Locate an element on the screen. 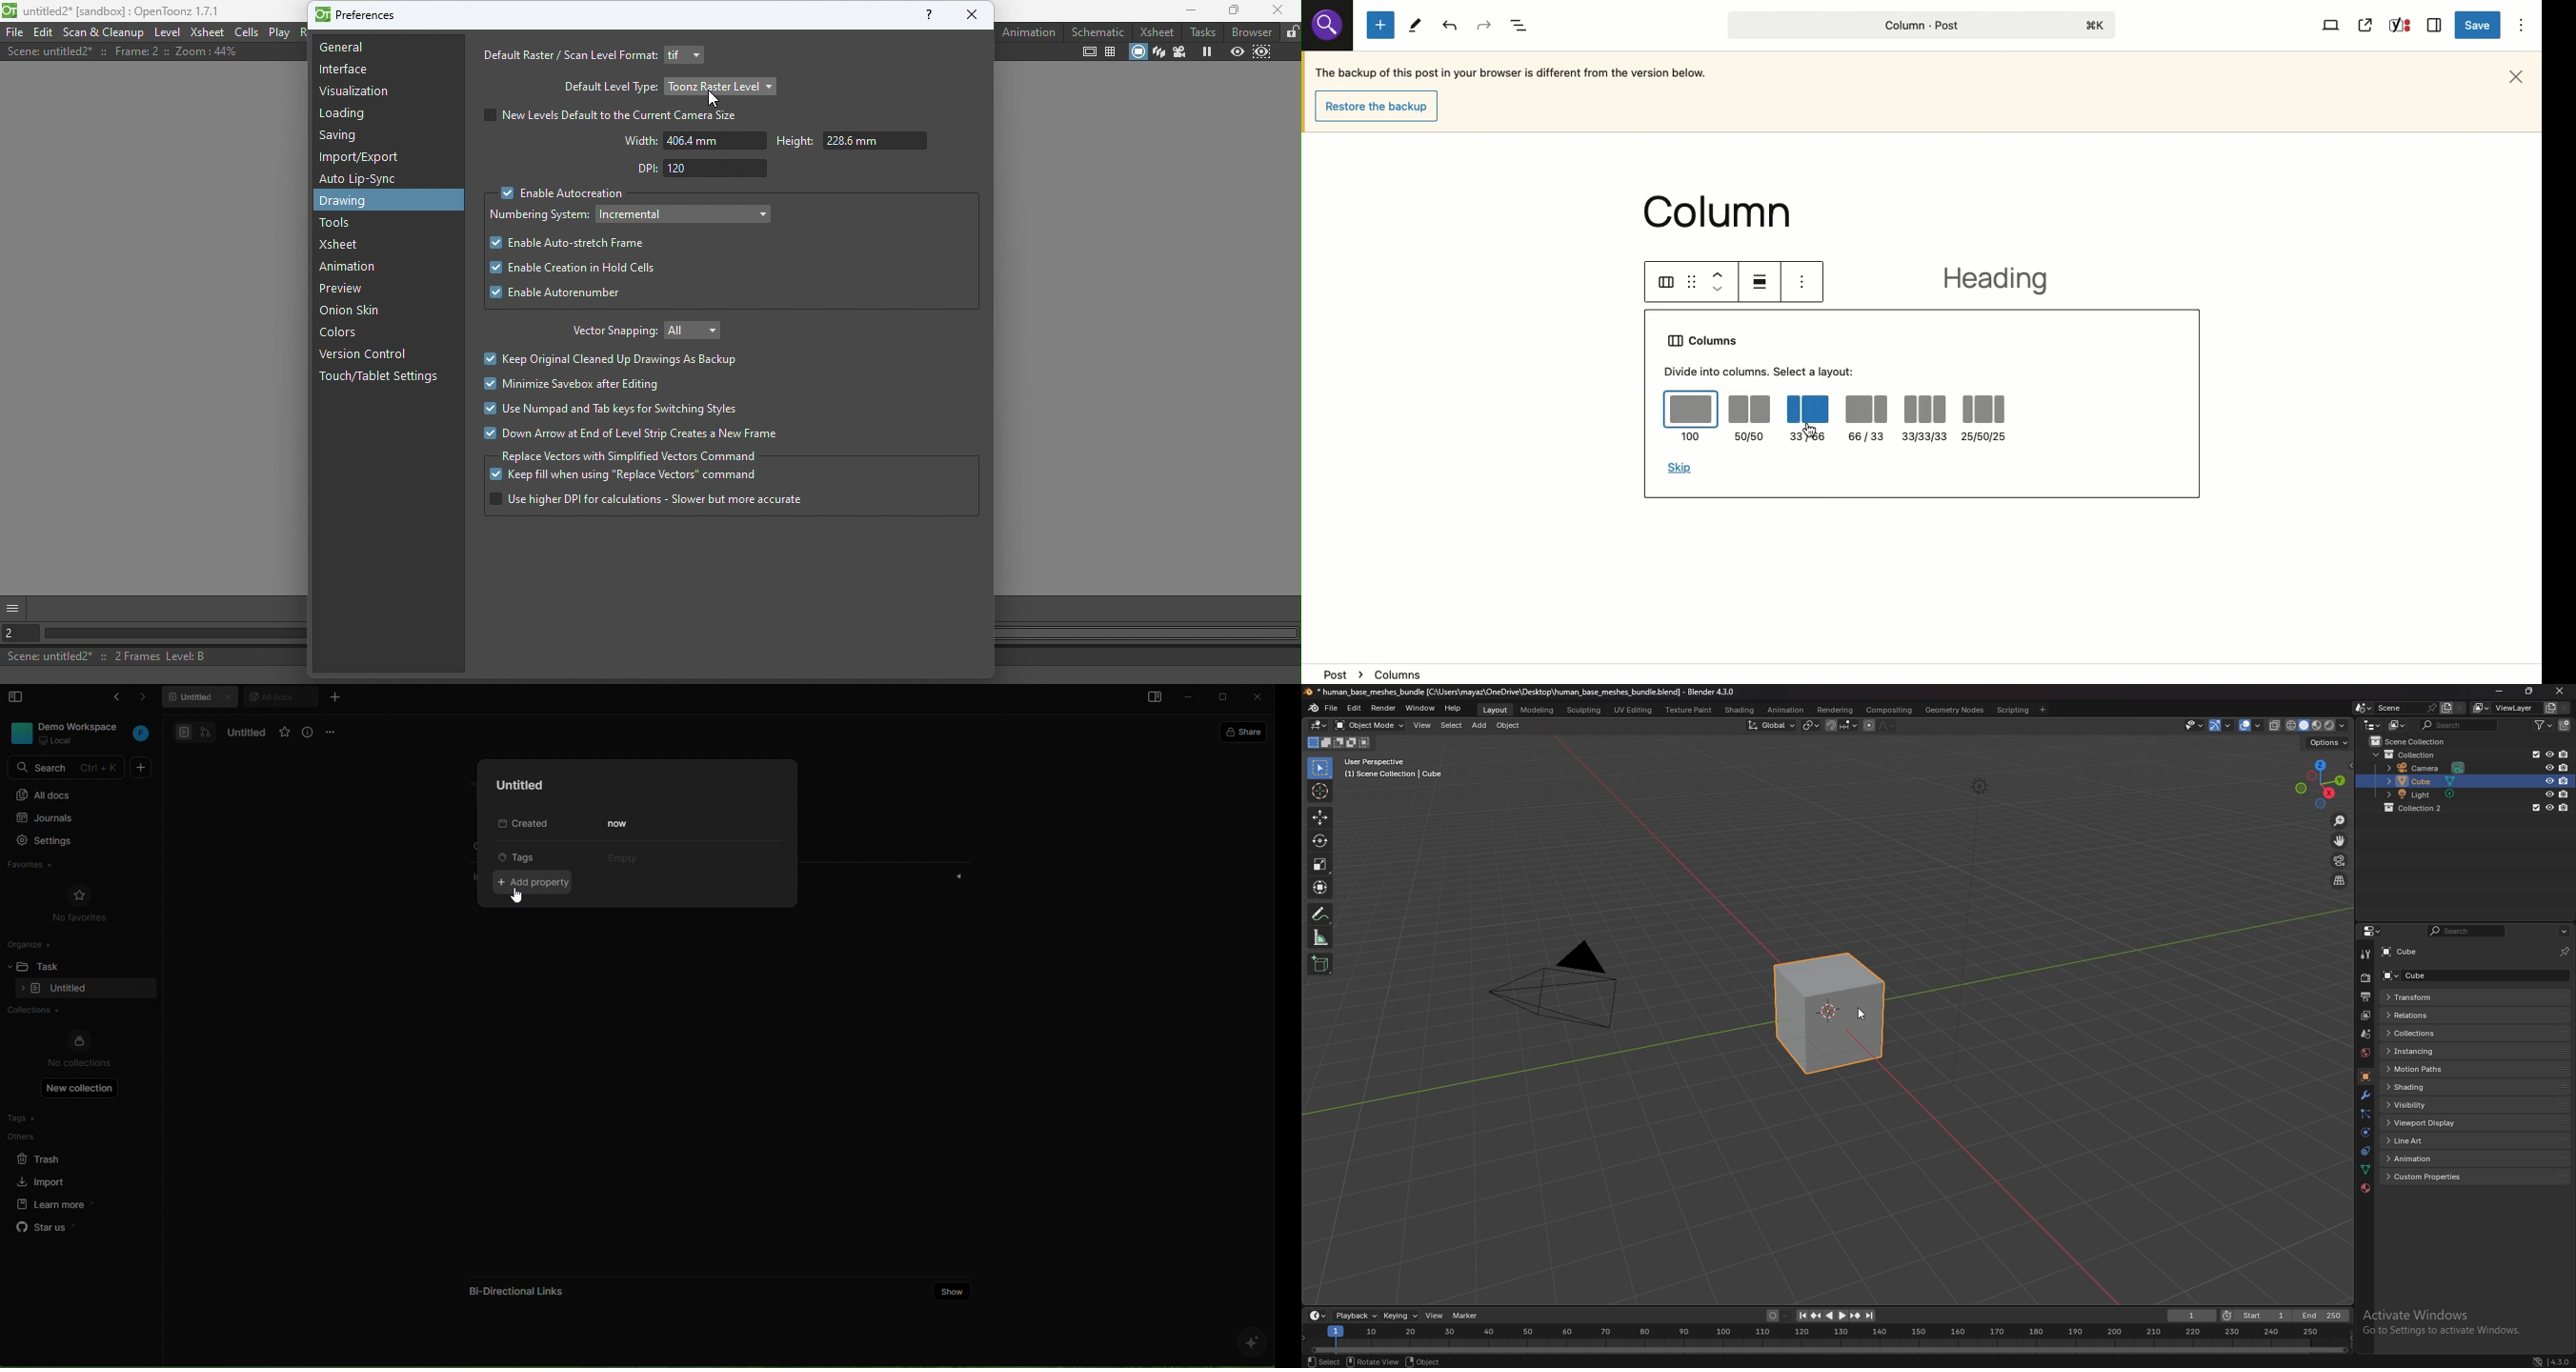  add is located at coordinates (1479, 725).